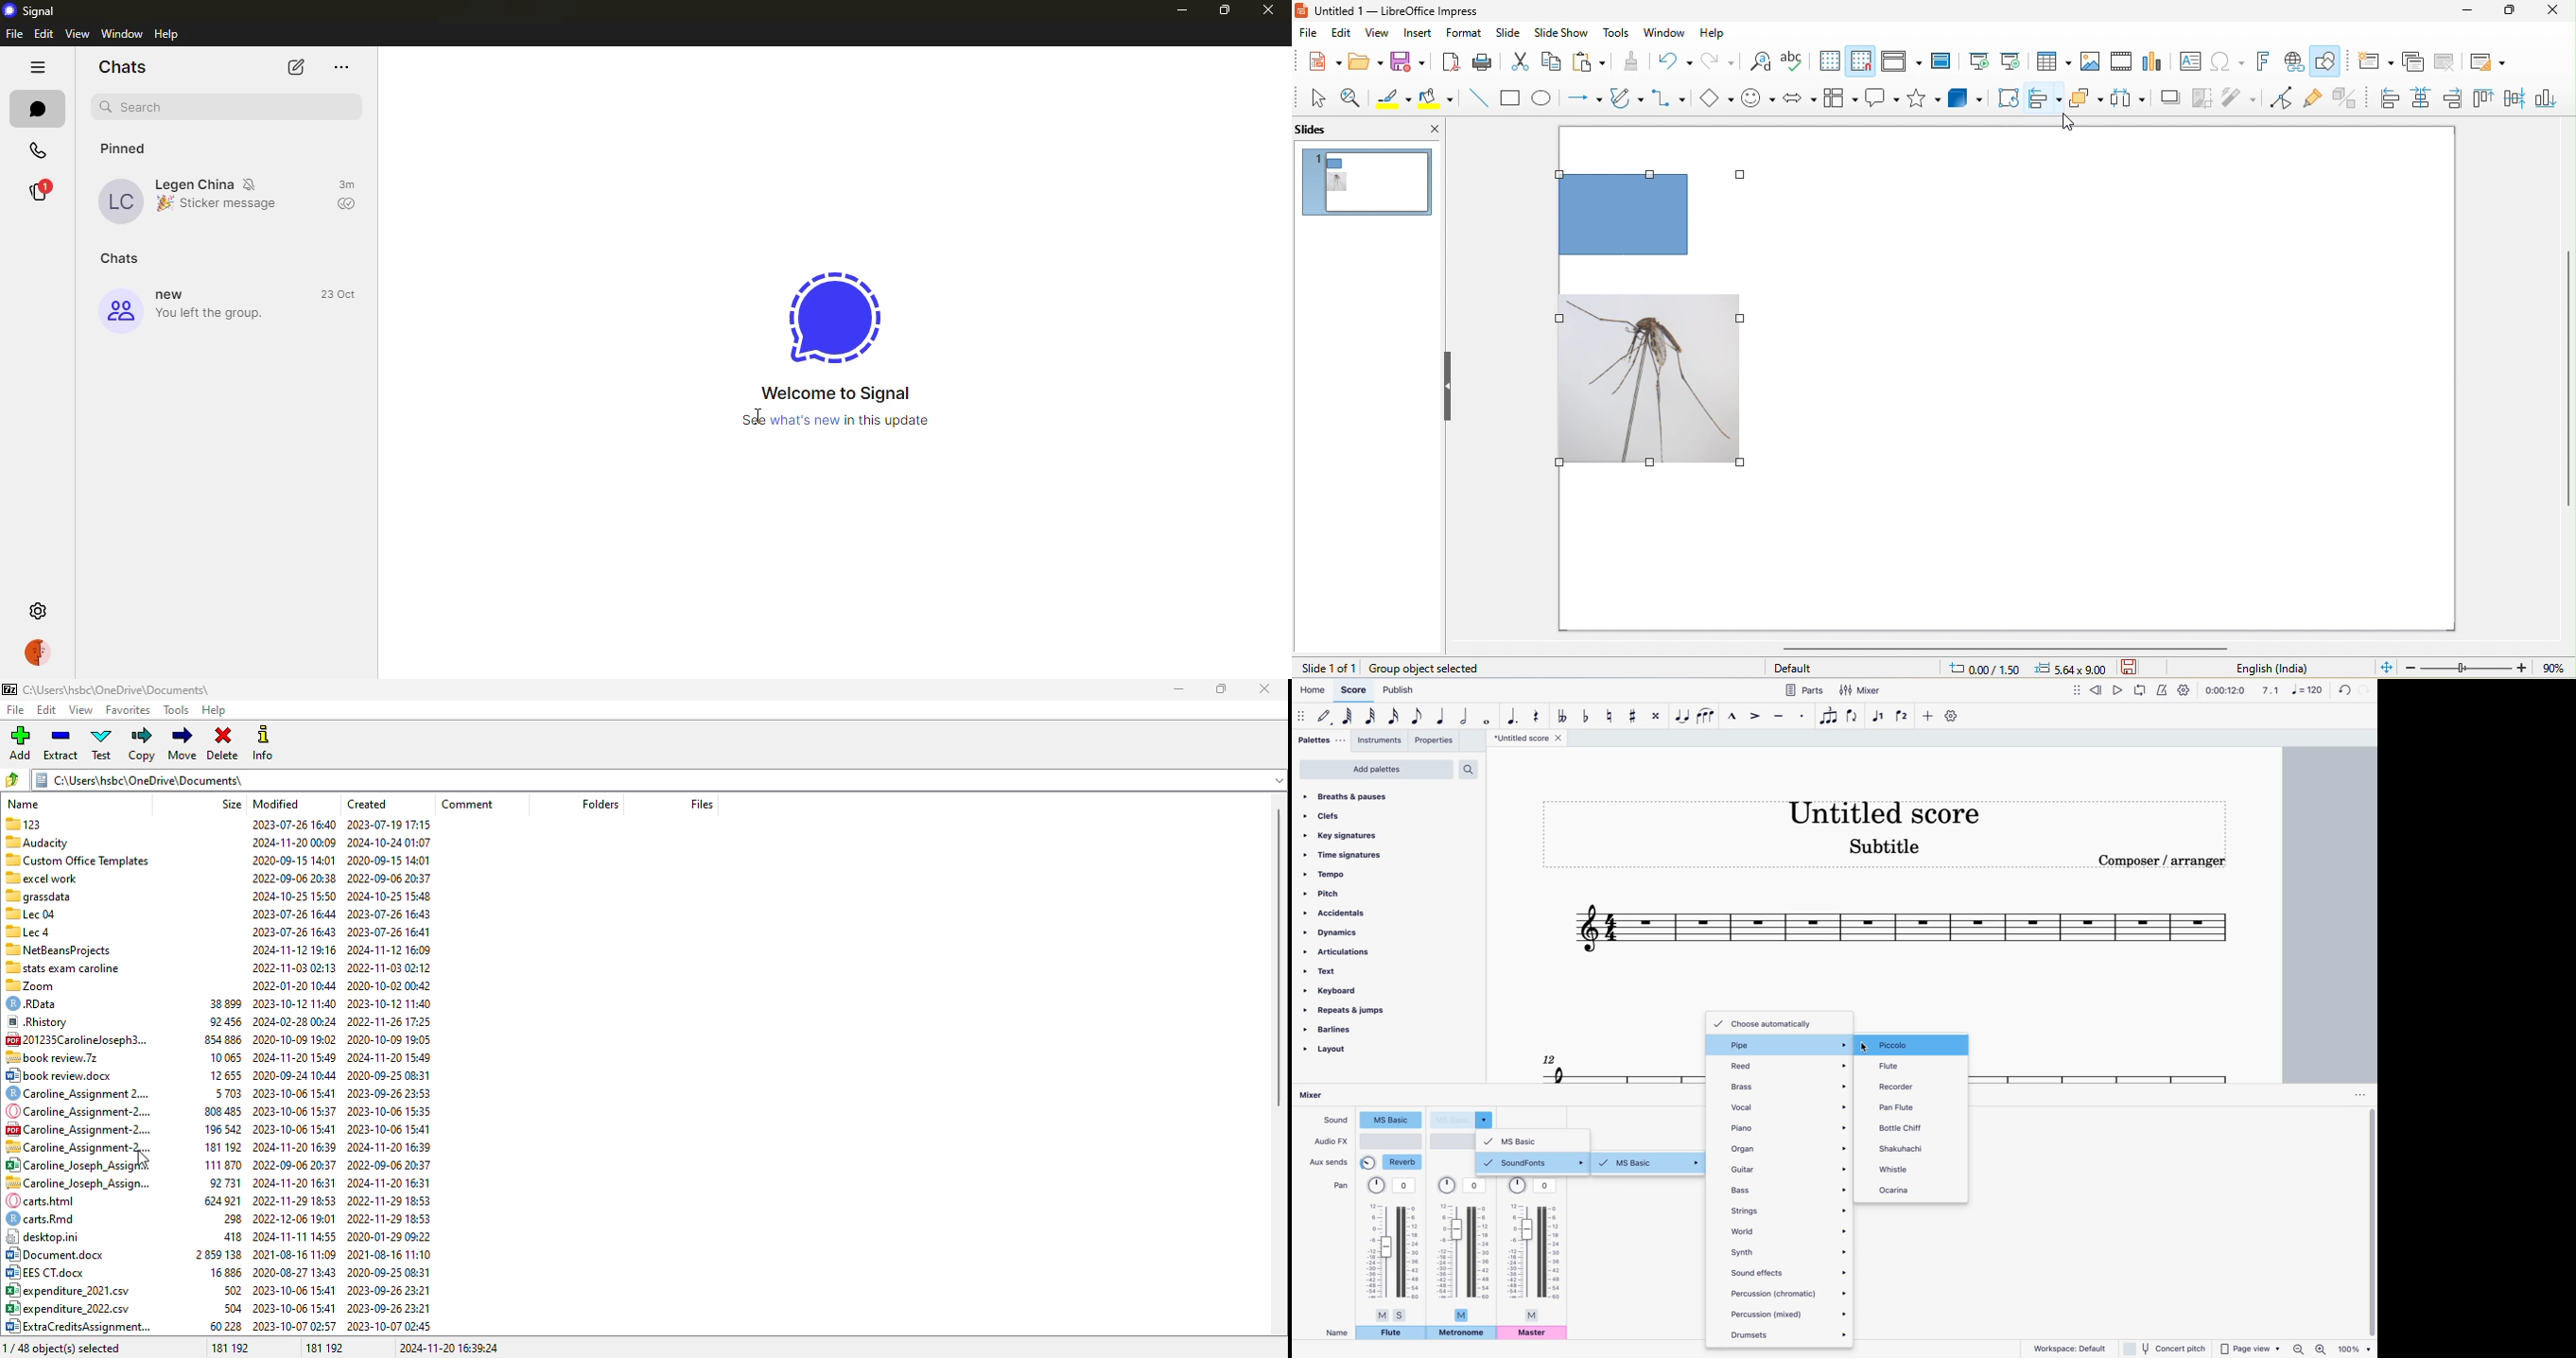 The image size is (2576, 1372). Describe the element at coordinates (2097, 692) in the screenshot. I see `rewind` at that location.